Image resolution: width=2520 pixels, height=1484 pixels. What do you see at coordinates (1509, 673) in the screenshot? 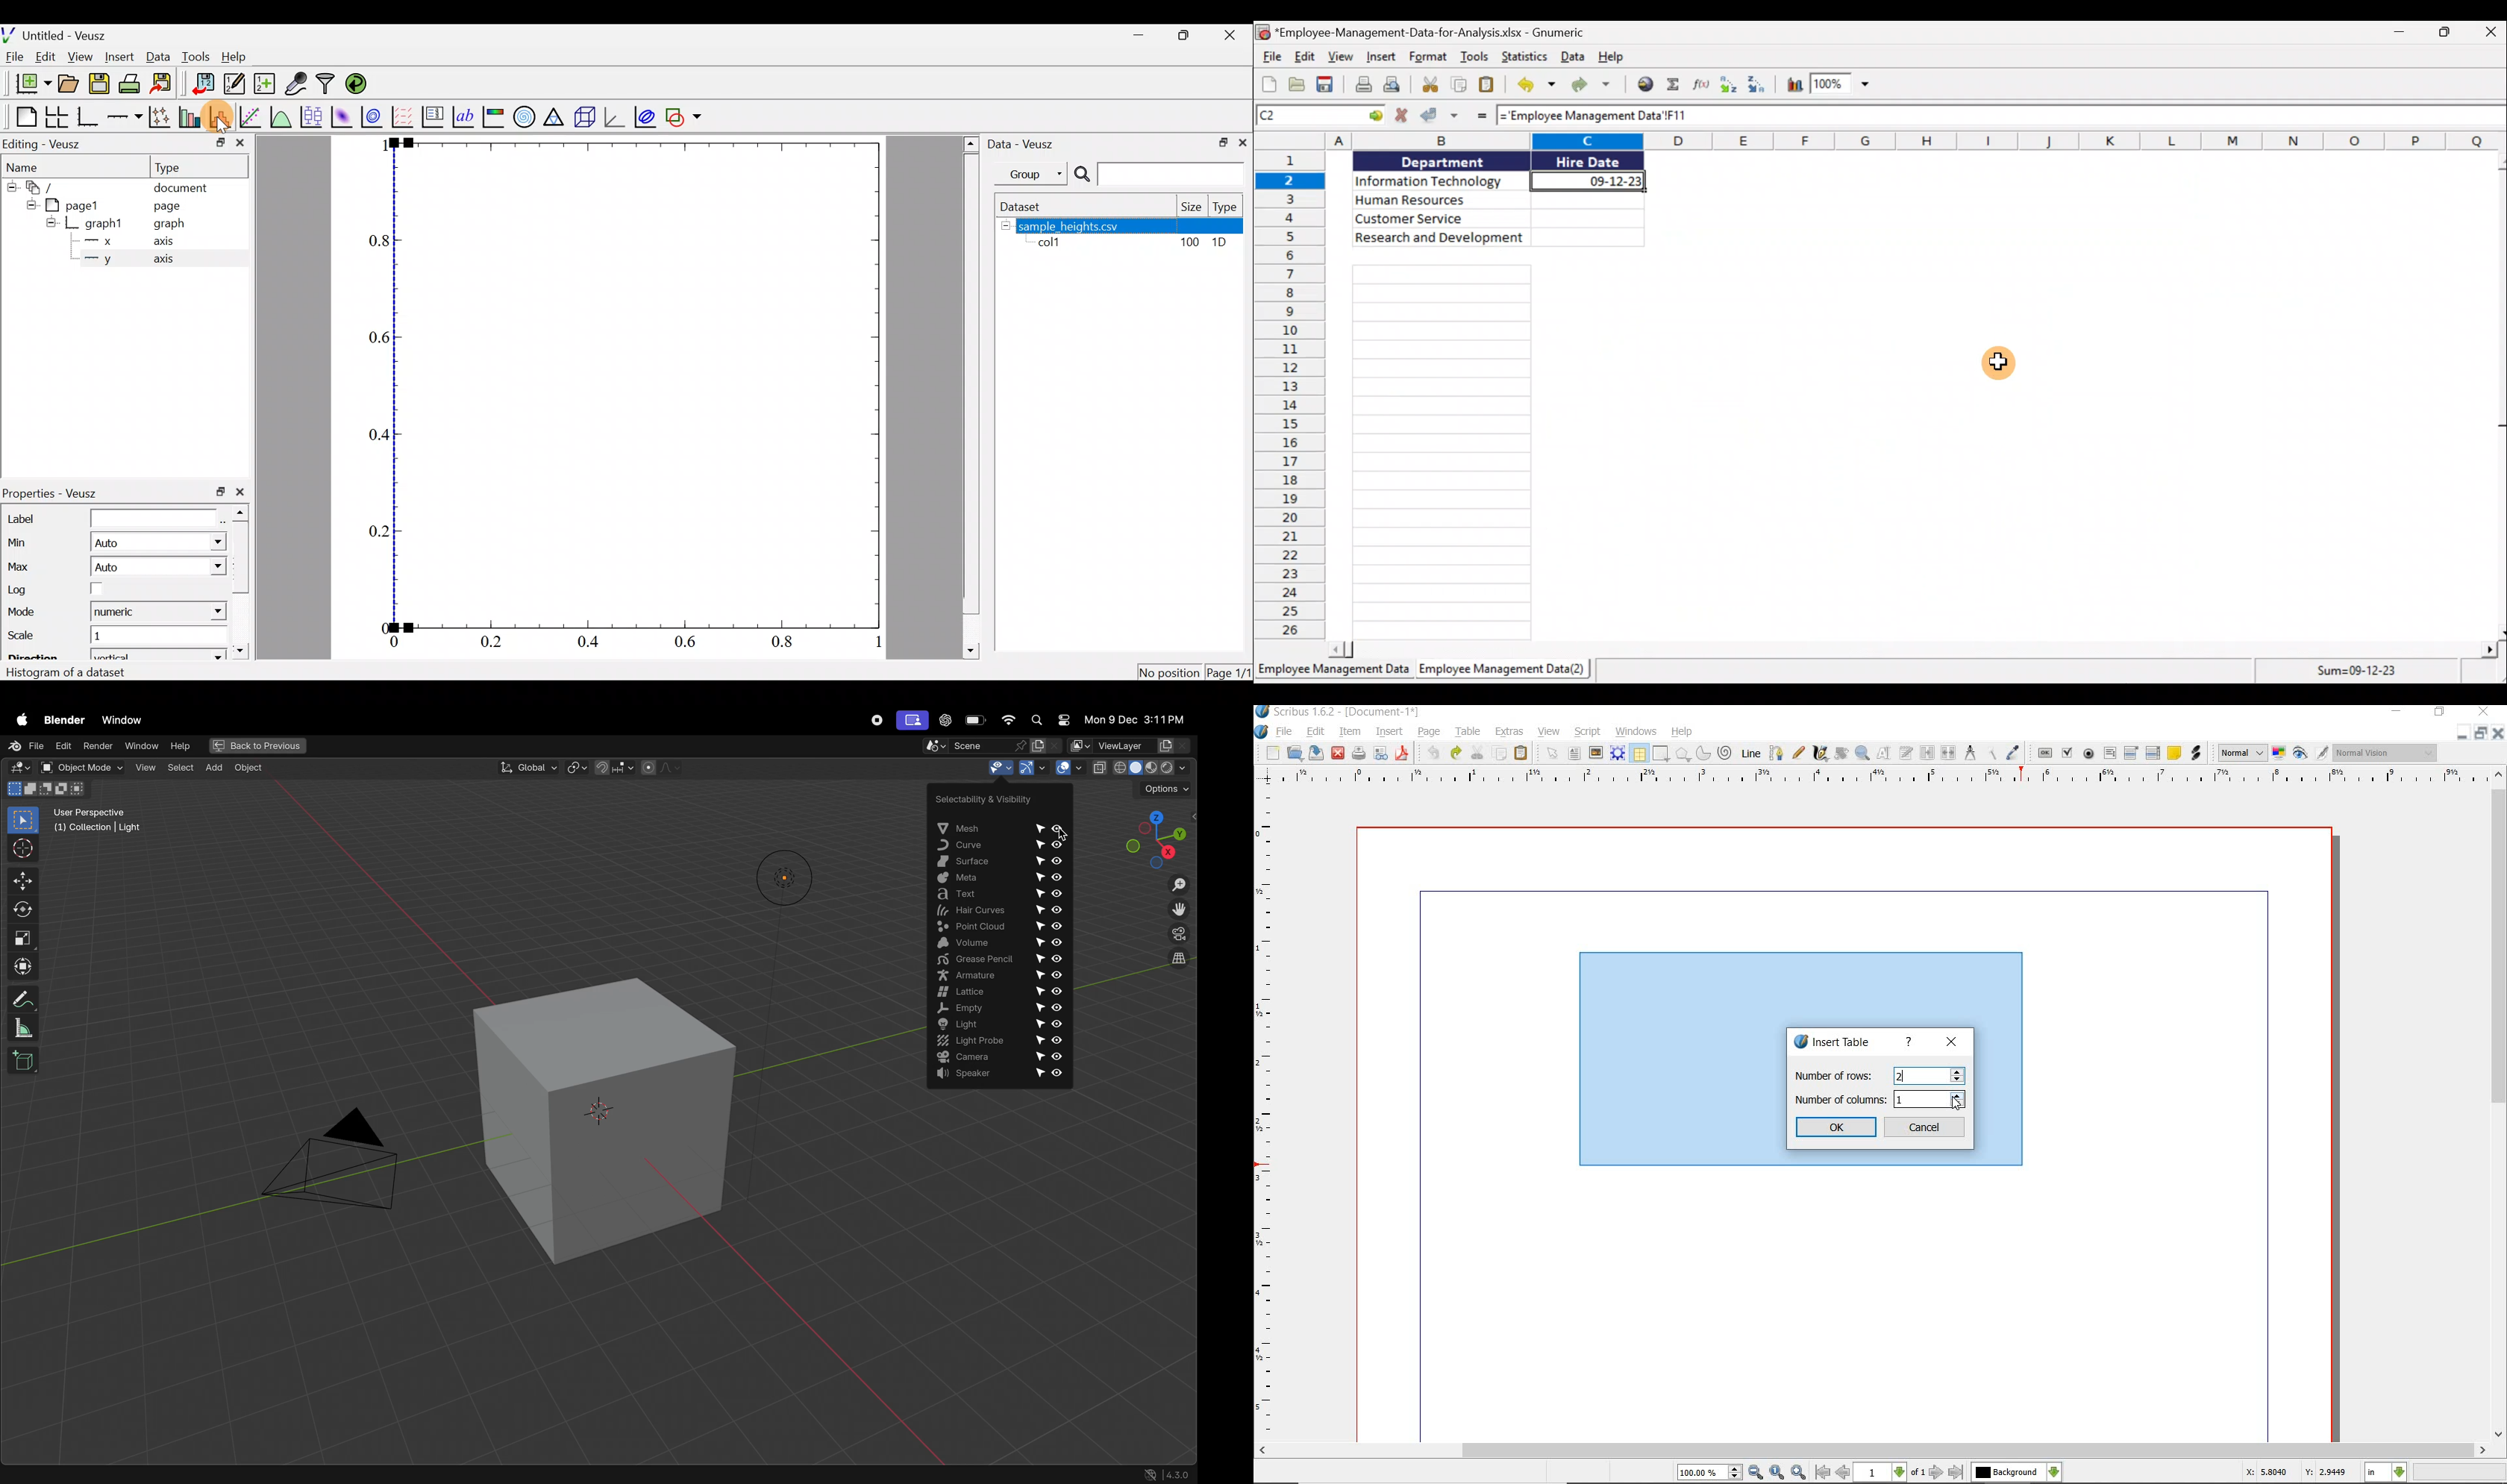
I see `Sheet 2` at bounding box center [1509, 673].